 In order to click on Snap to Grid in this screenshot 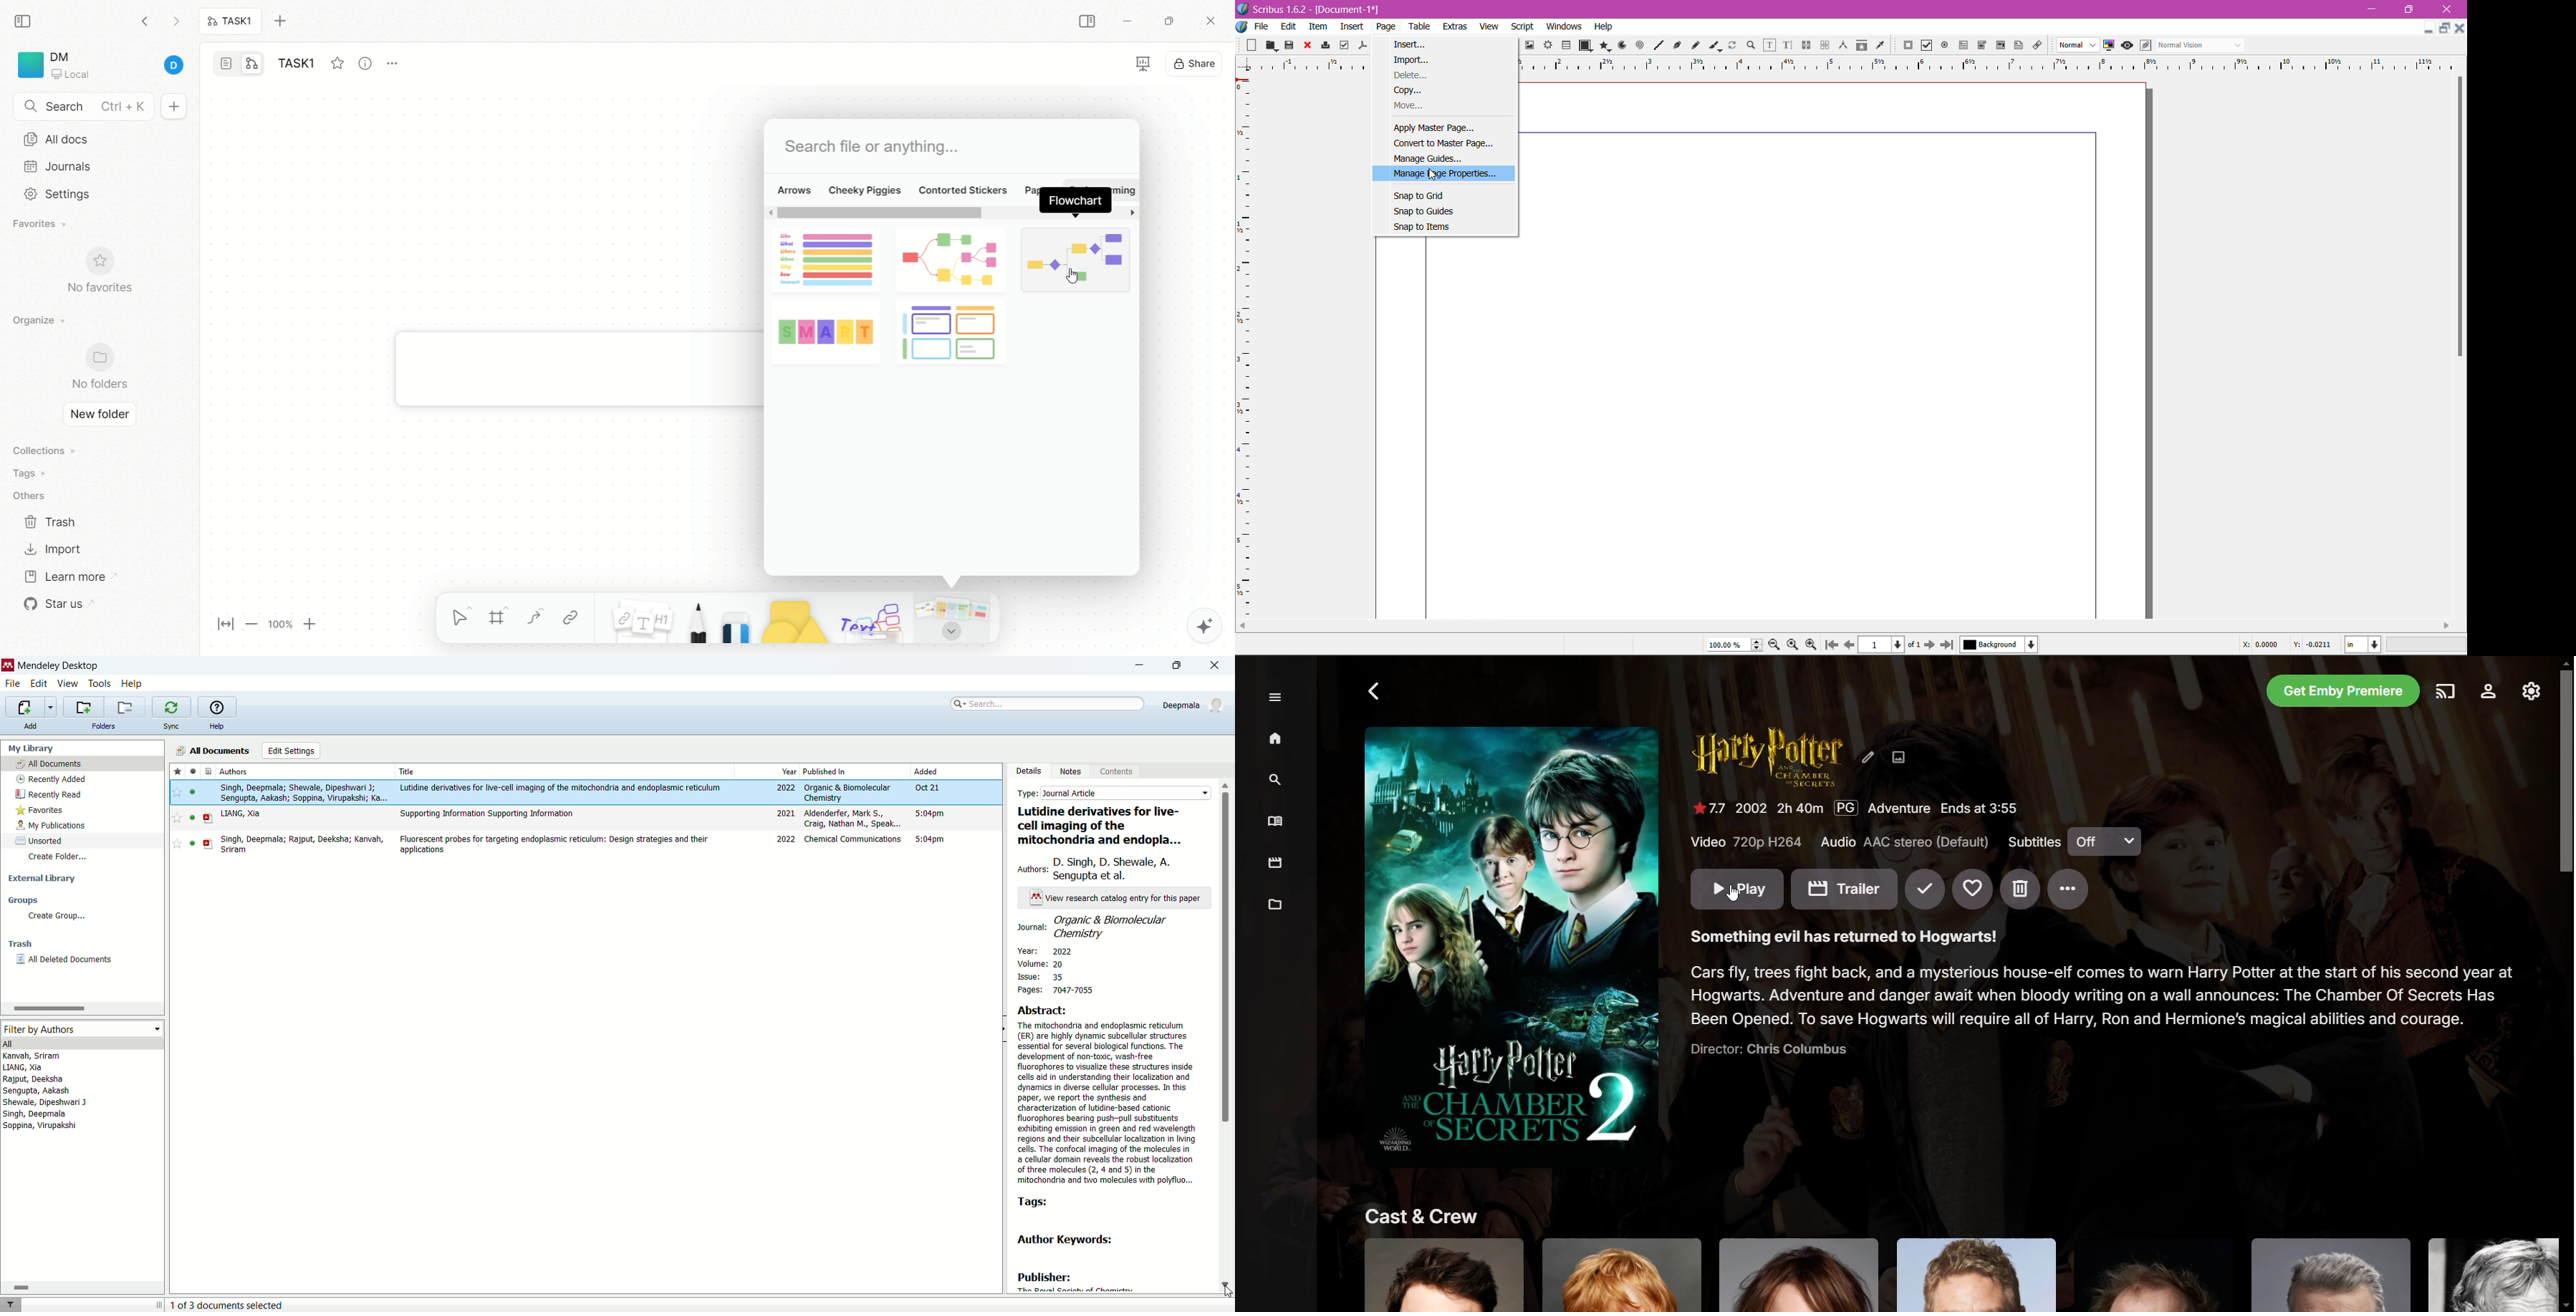, I will do `click(1423, 196)`.